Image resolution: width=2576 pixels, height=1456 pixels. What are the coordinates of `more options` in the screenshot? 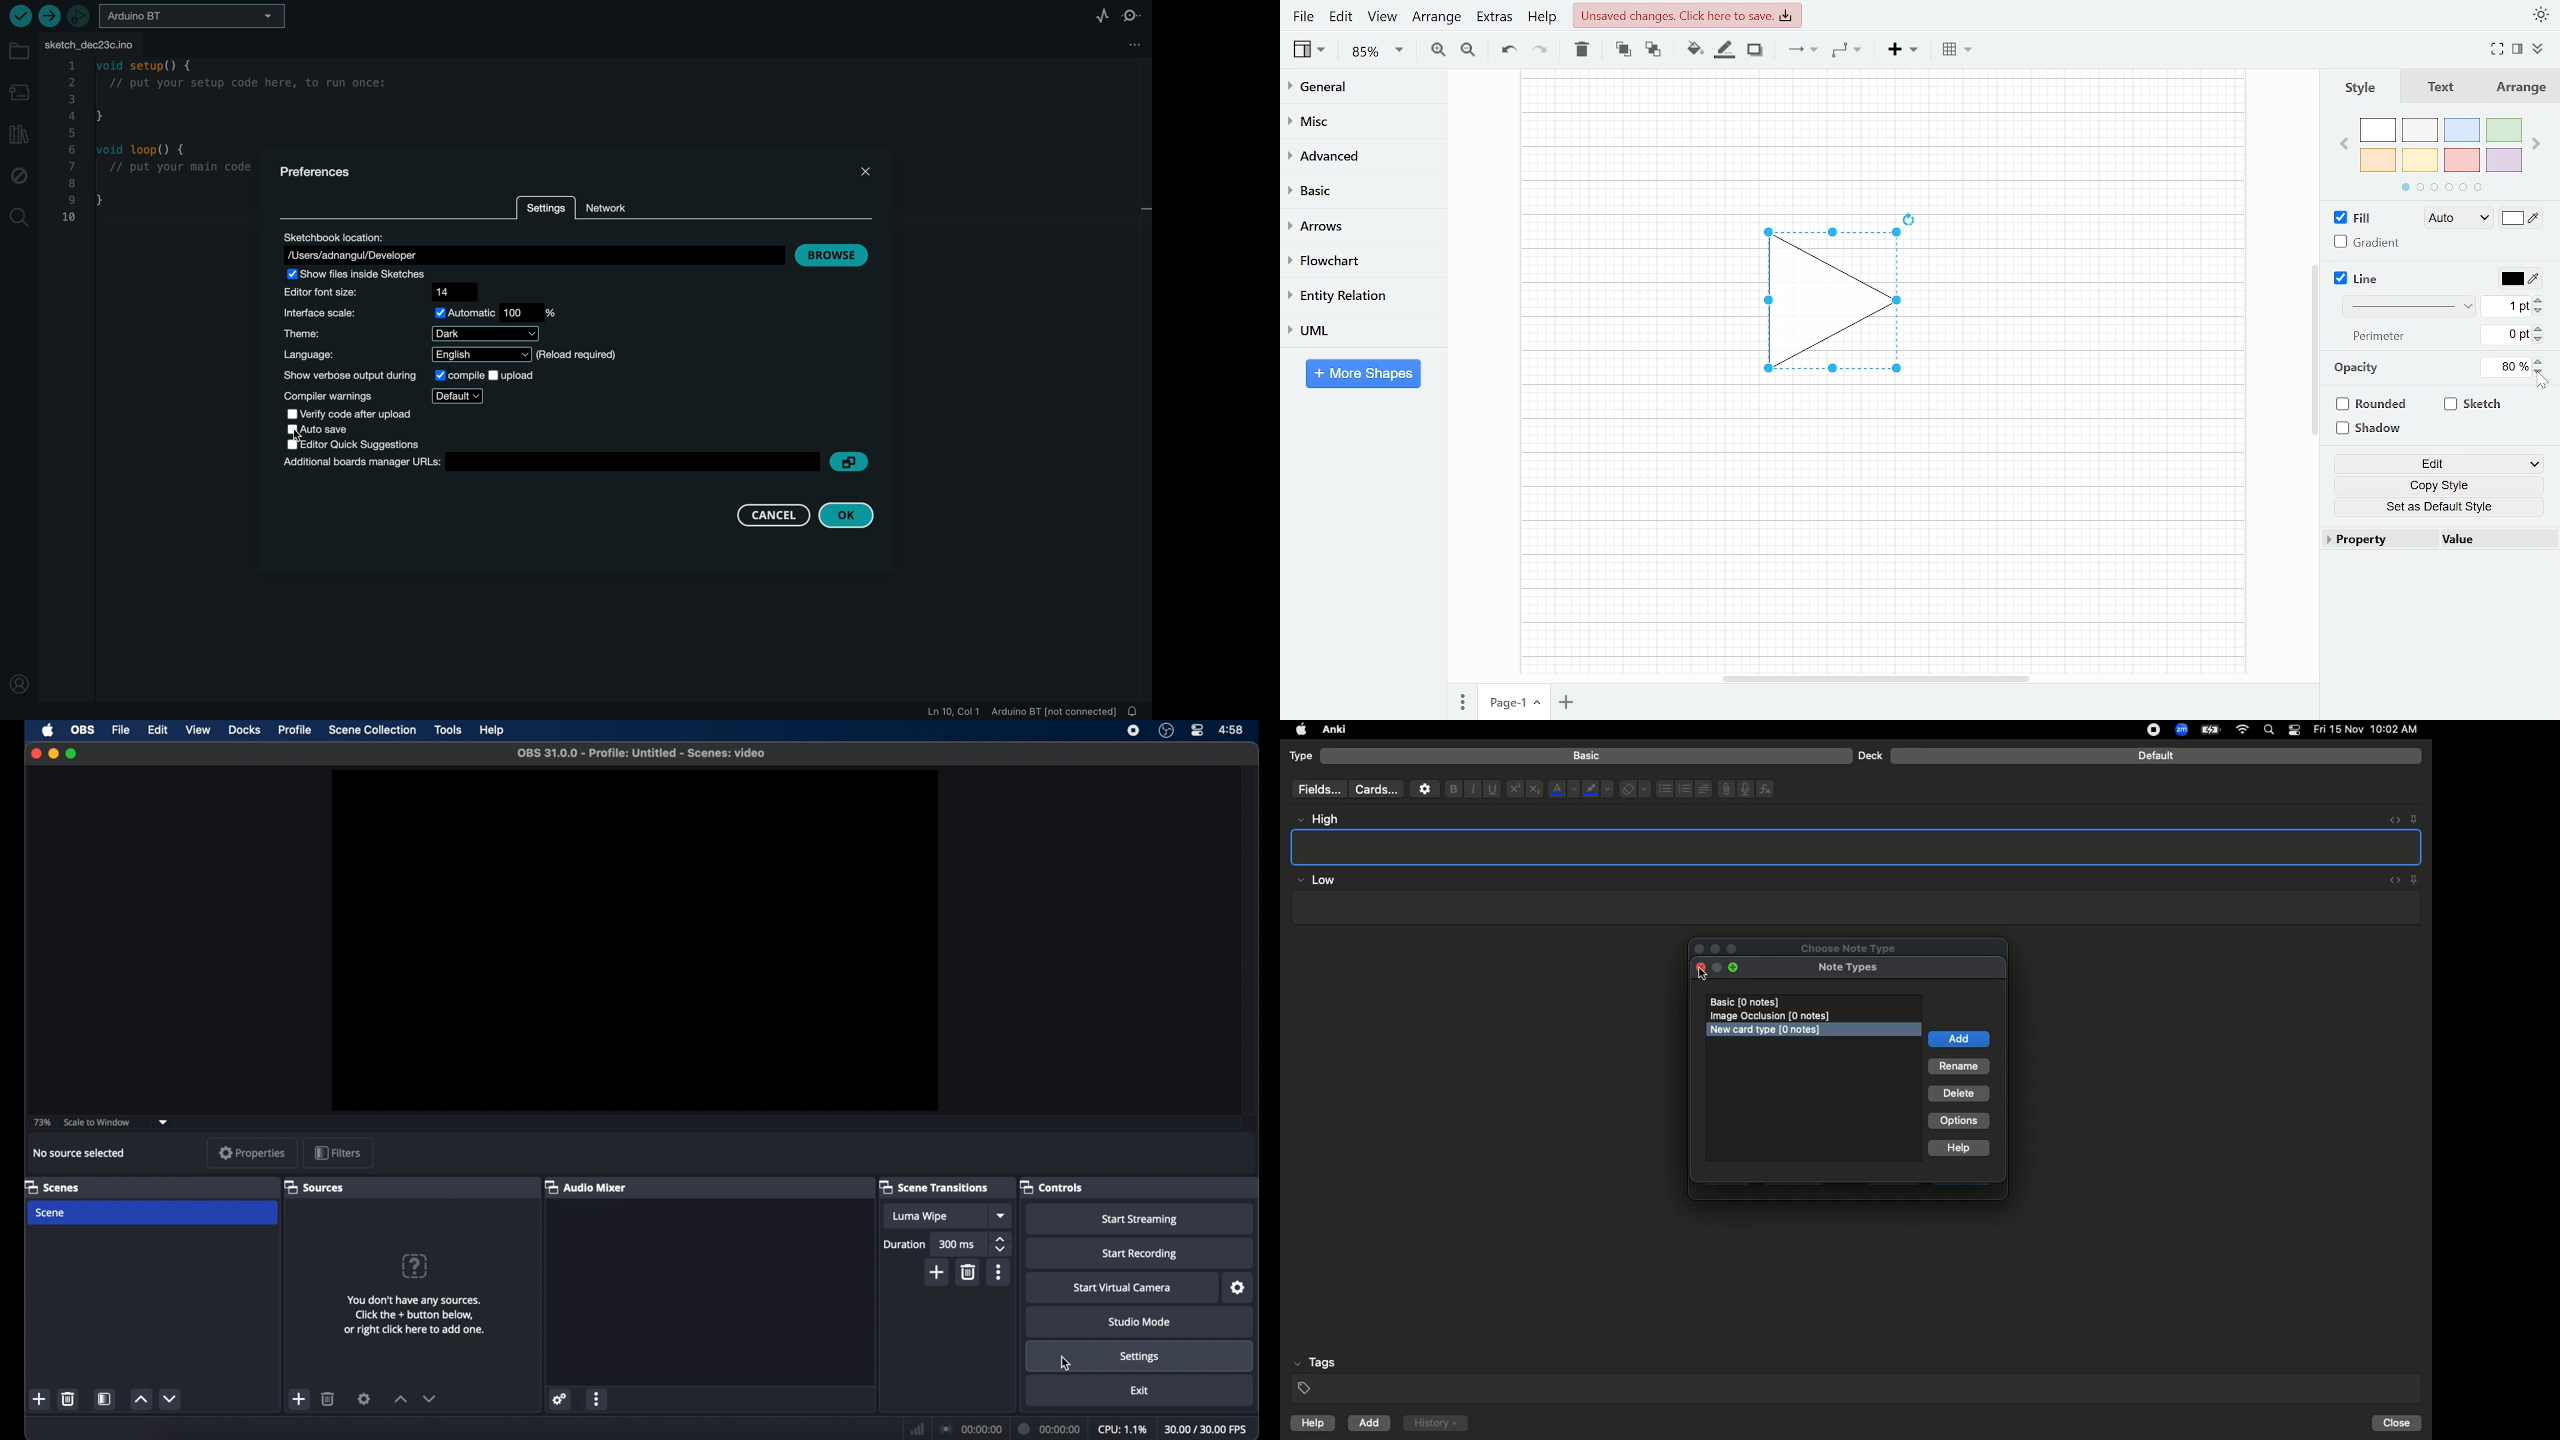 It's located at (597, 1398).